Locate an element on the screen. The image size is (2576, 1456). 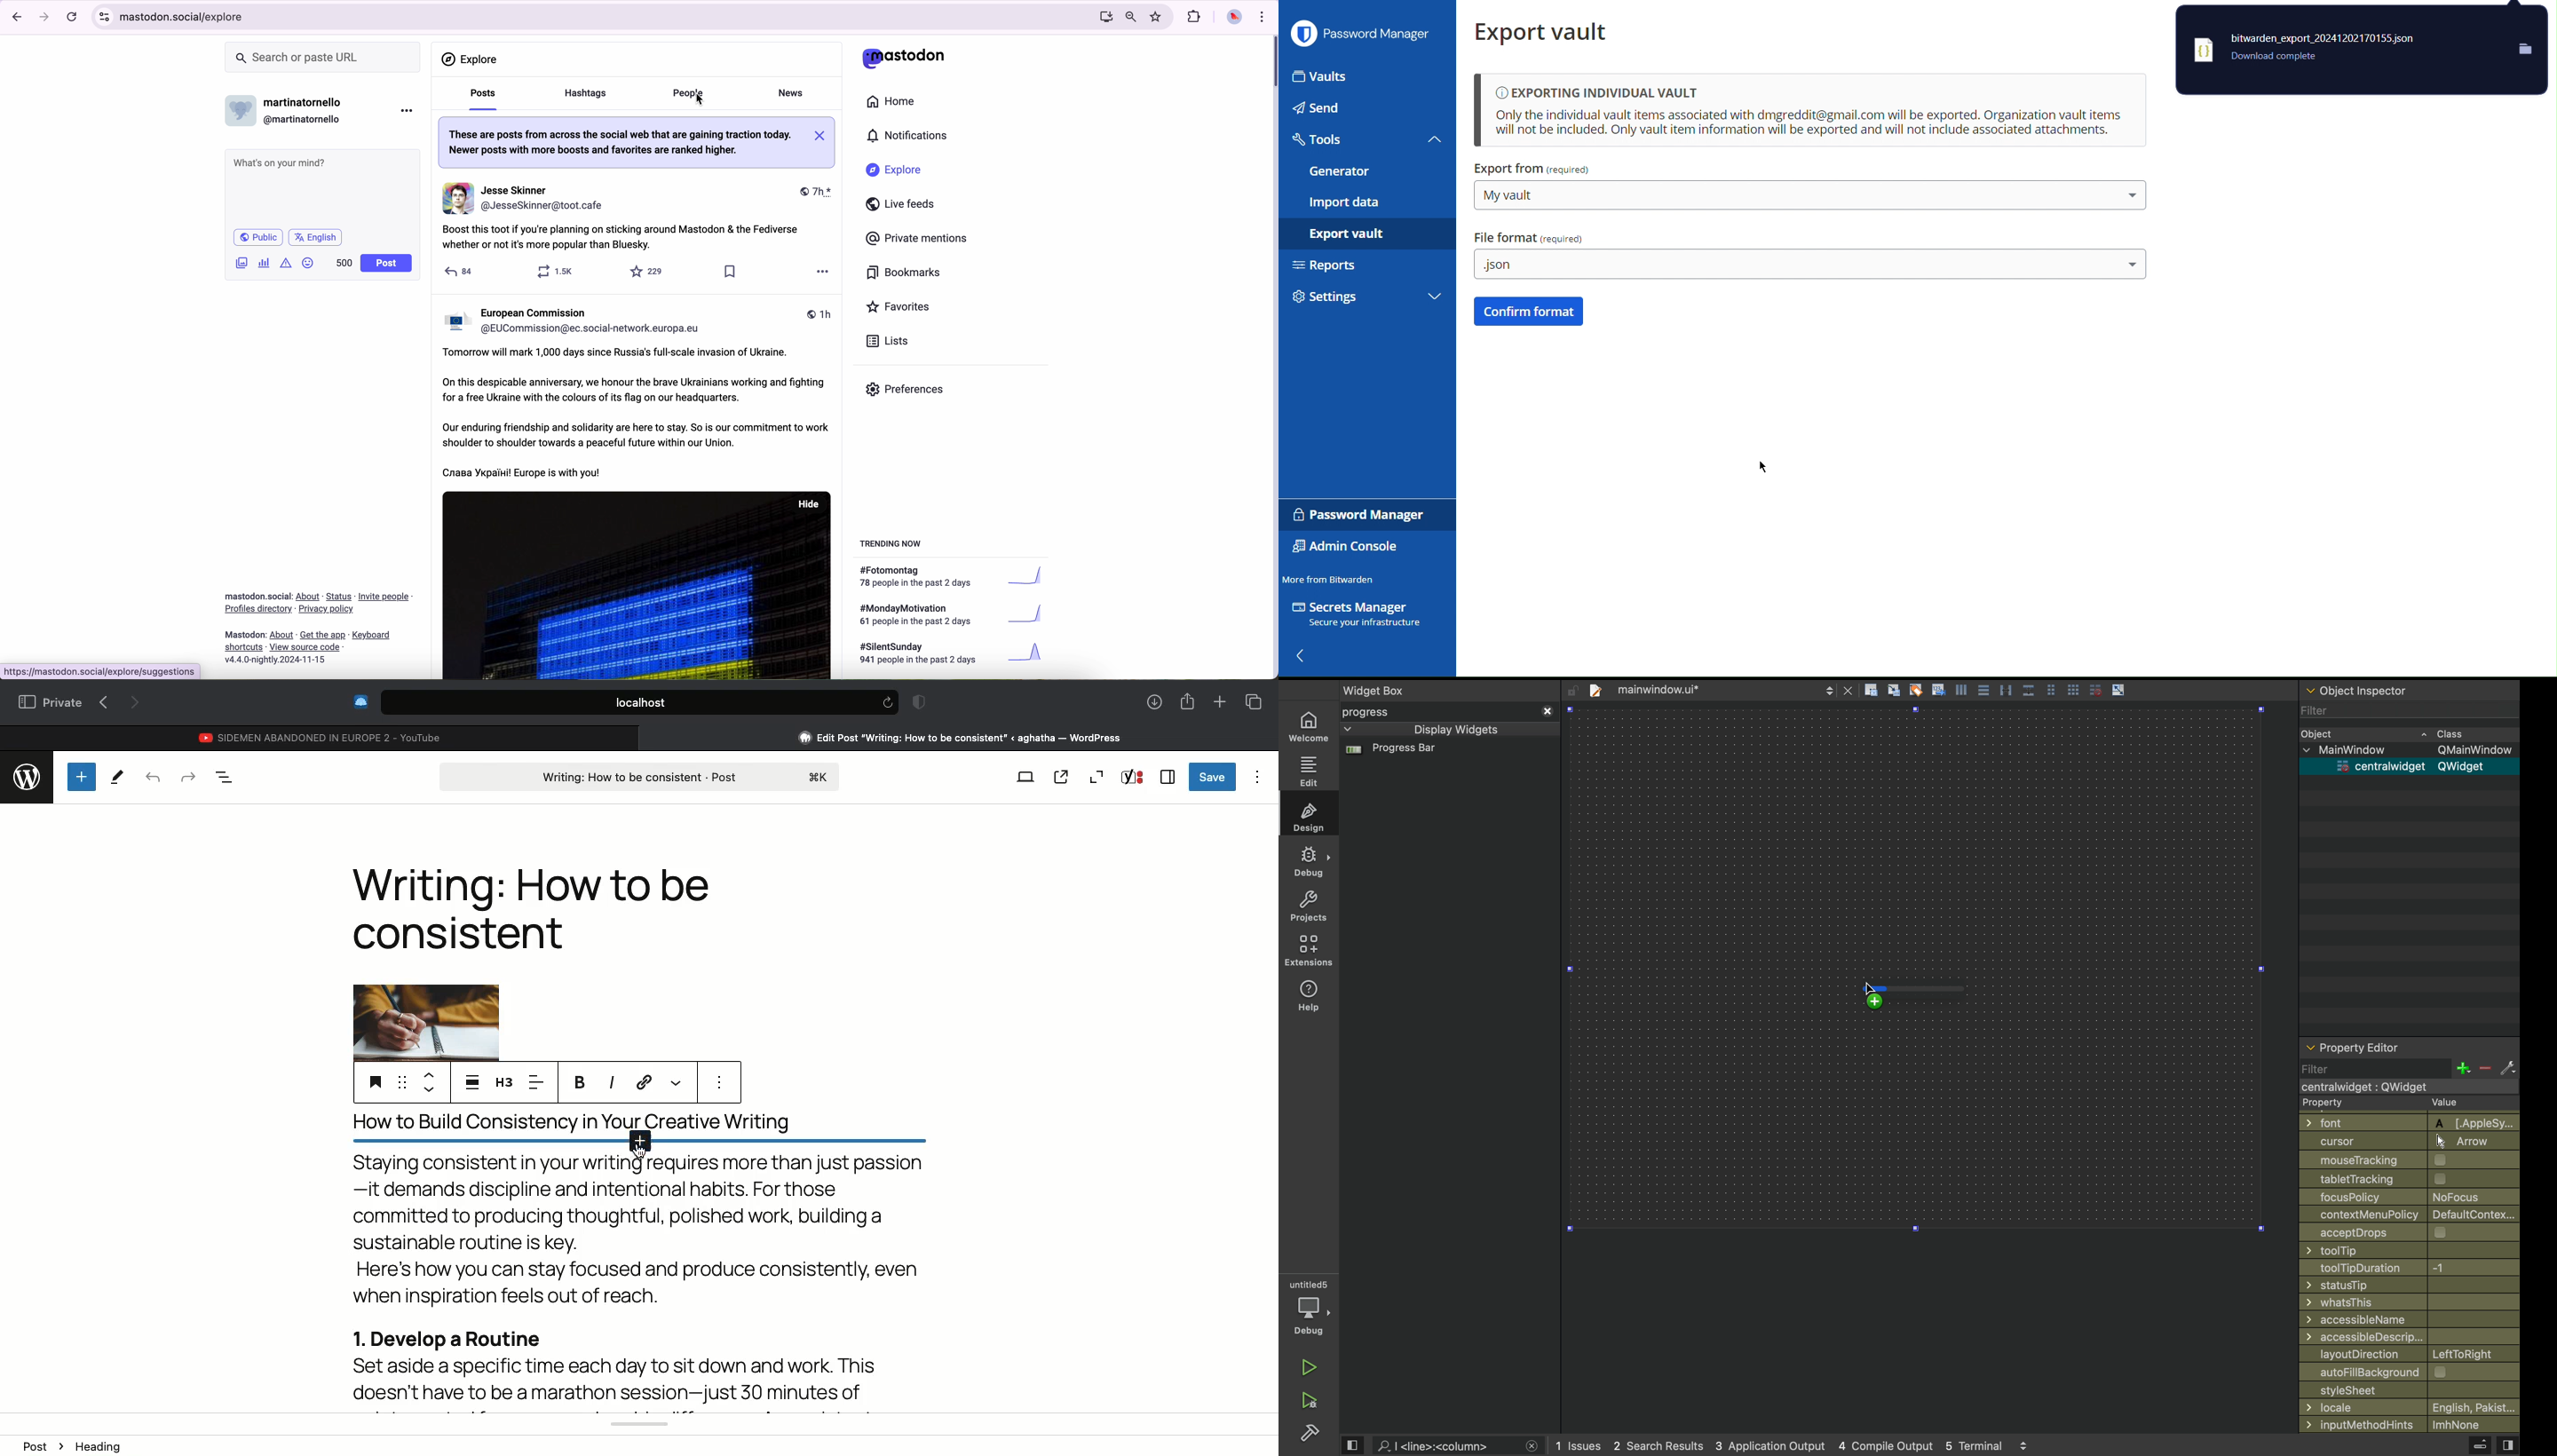
more options is located at coordinates (723, 1084).